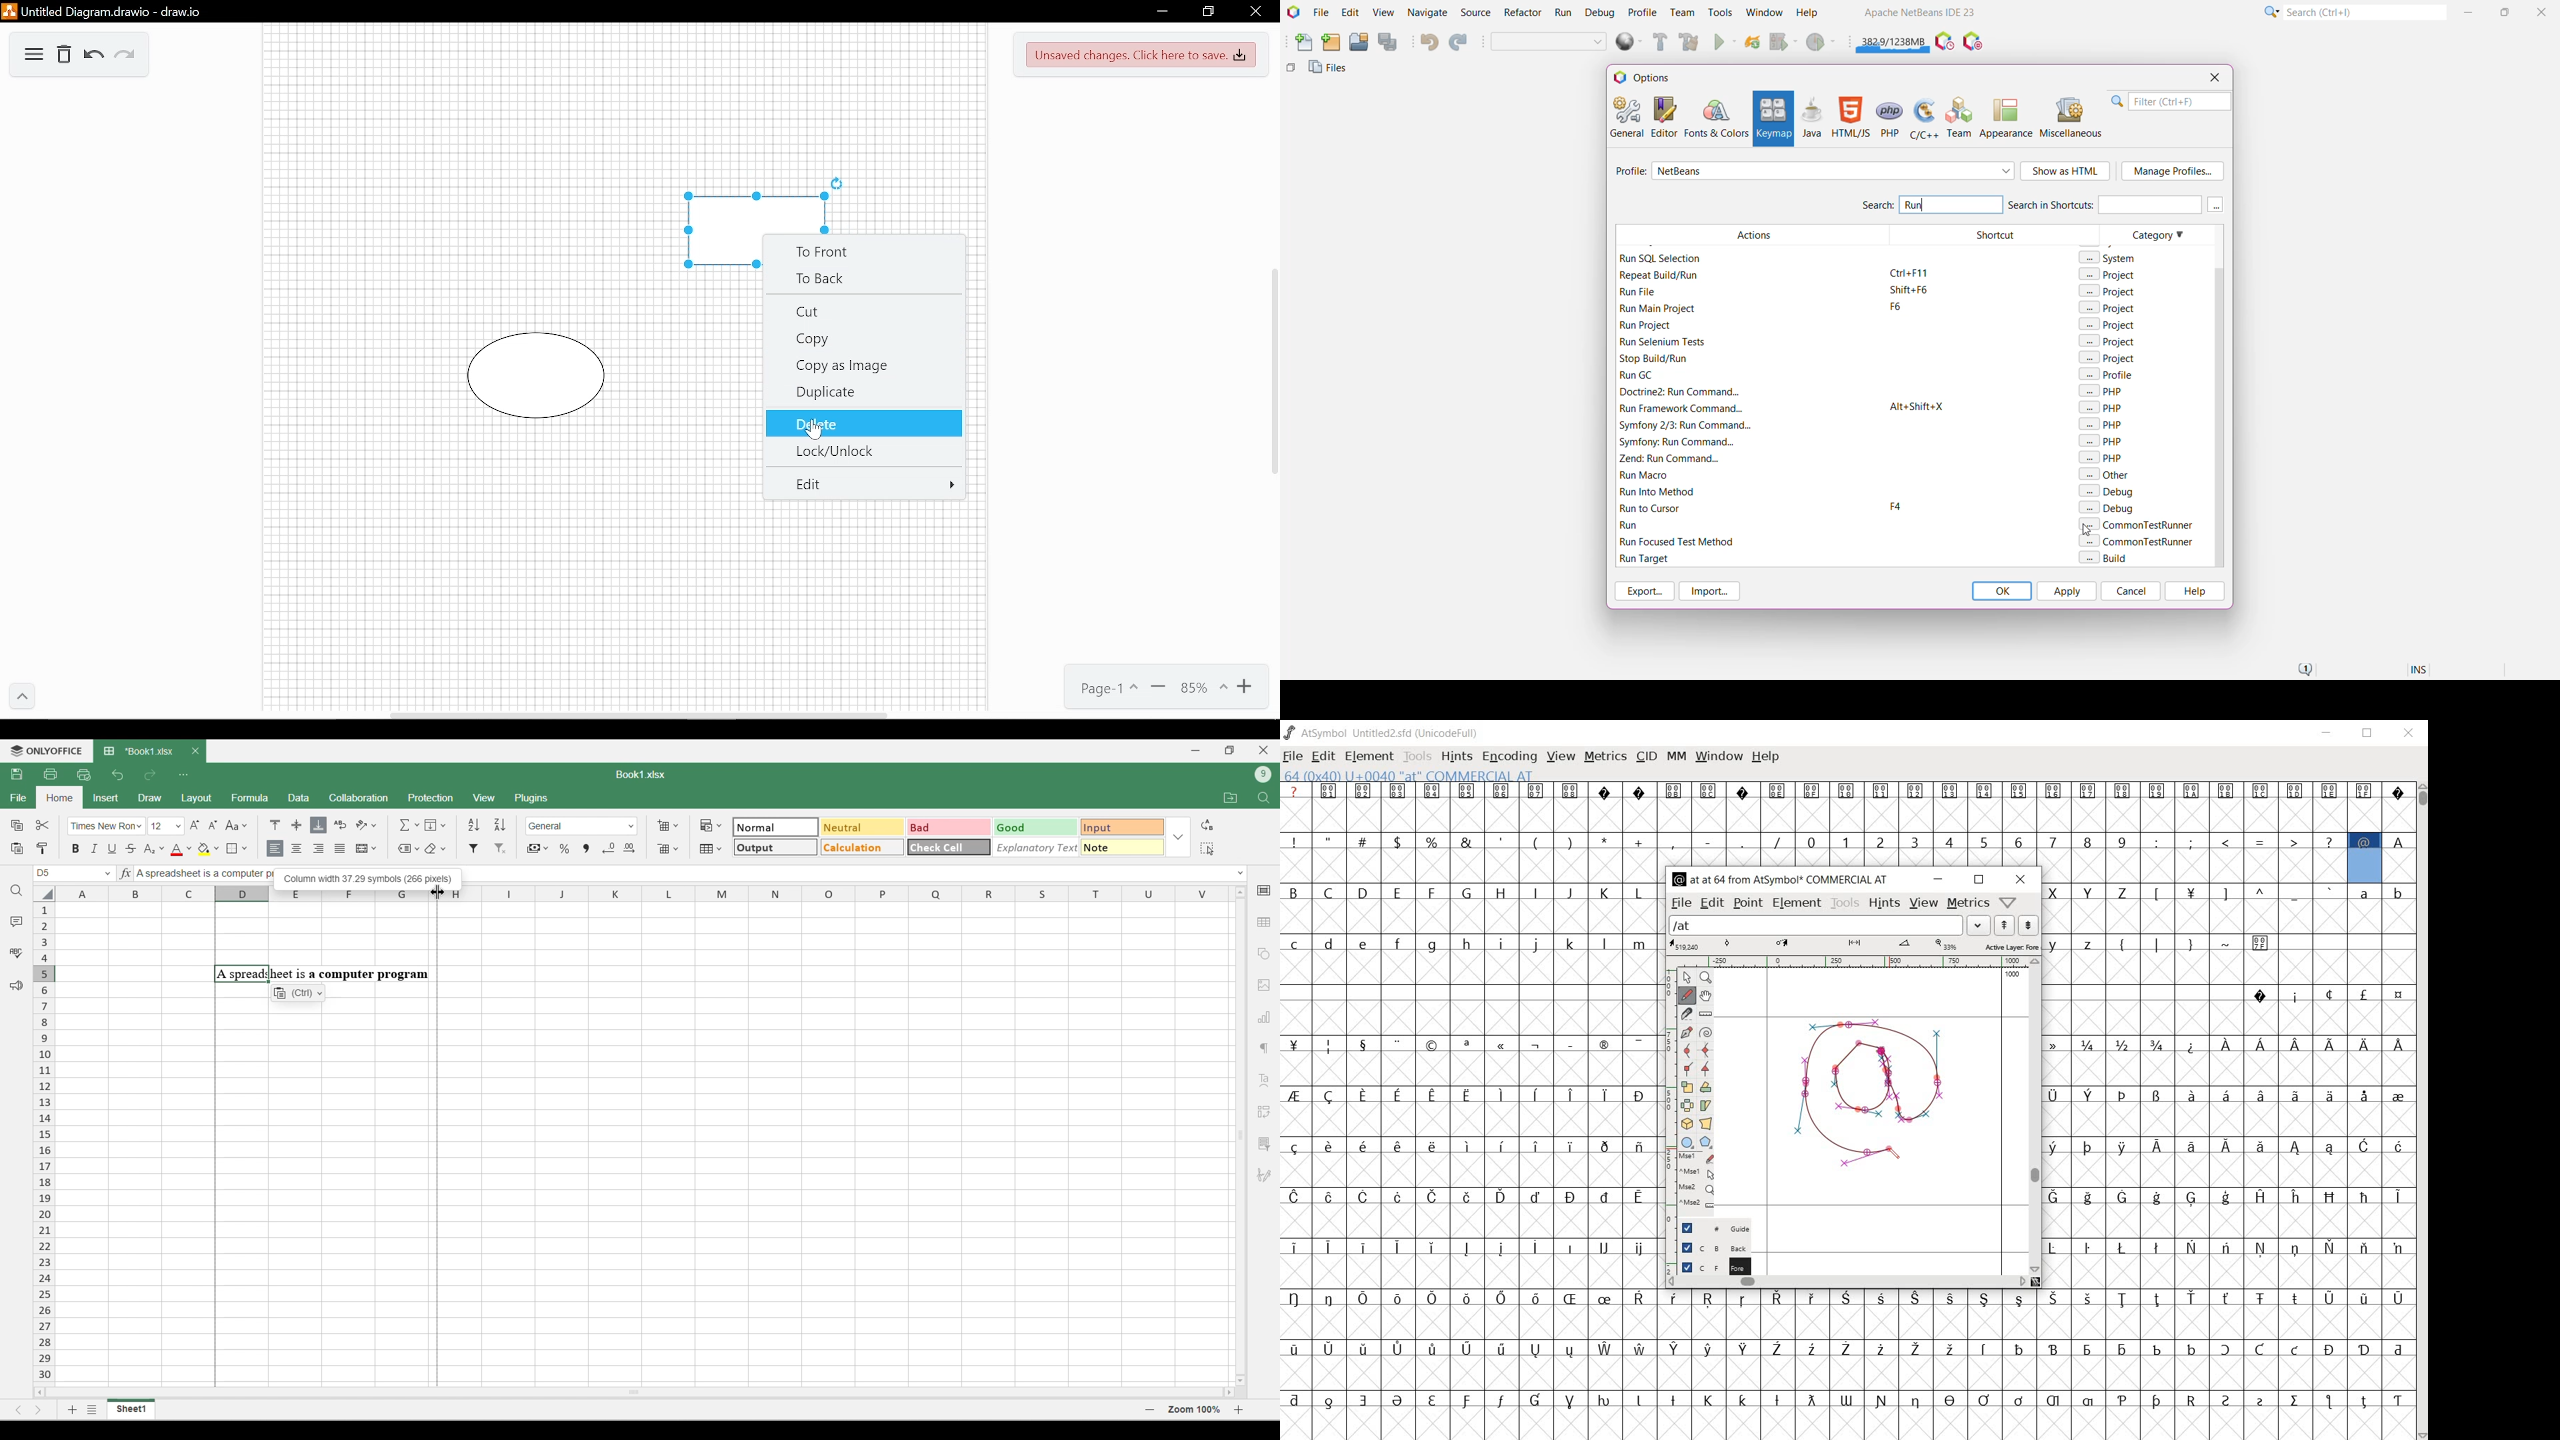  I want to click on Untitled Diagram.drawio-draw.io, so click(106, 12).